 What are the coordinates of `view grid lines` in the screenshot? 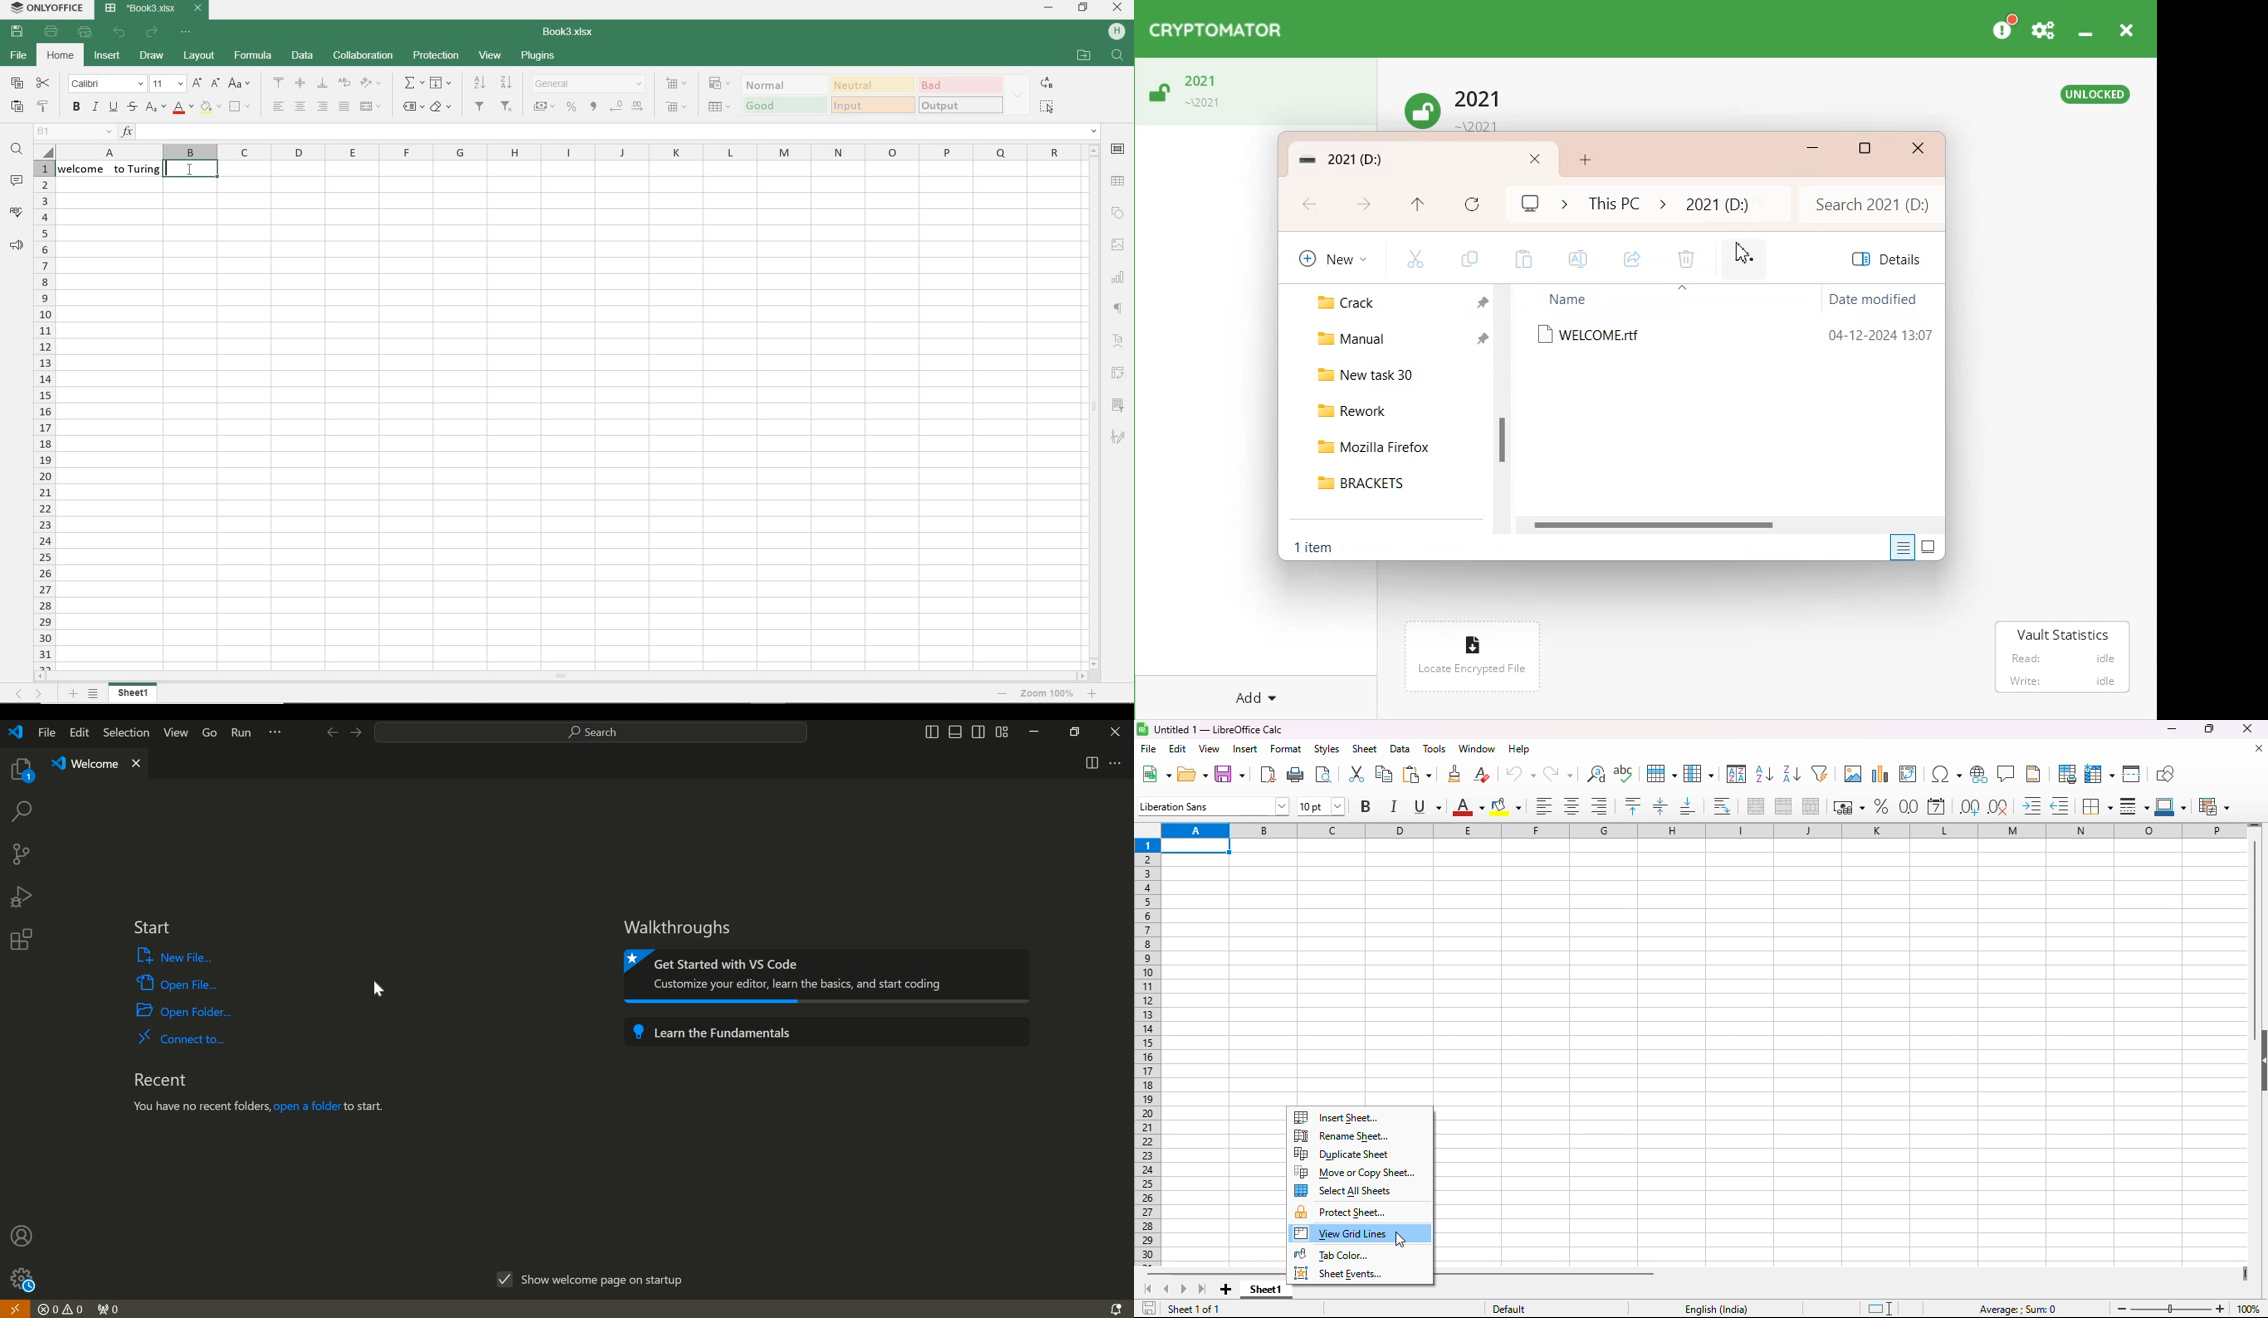 It's located at (1341, 1234).